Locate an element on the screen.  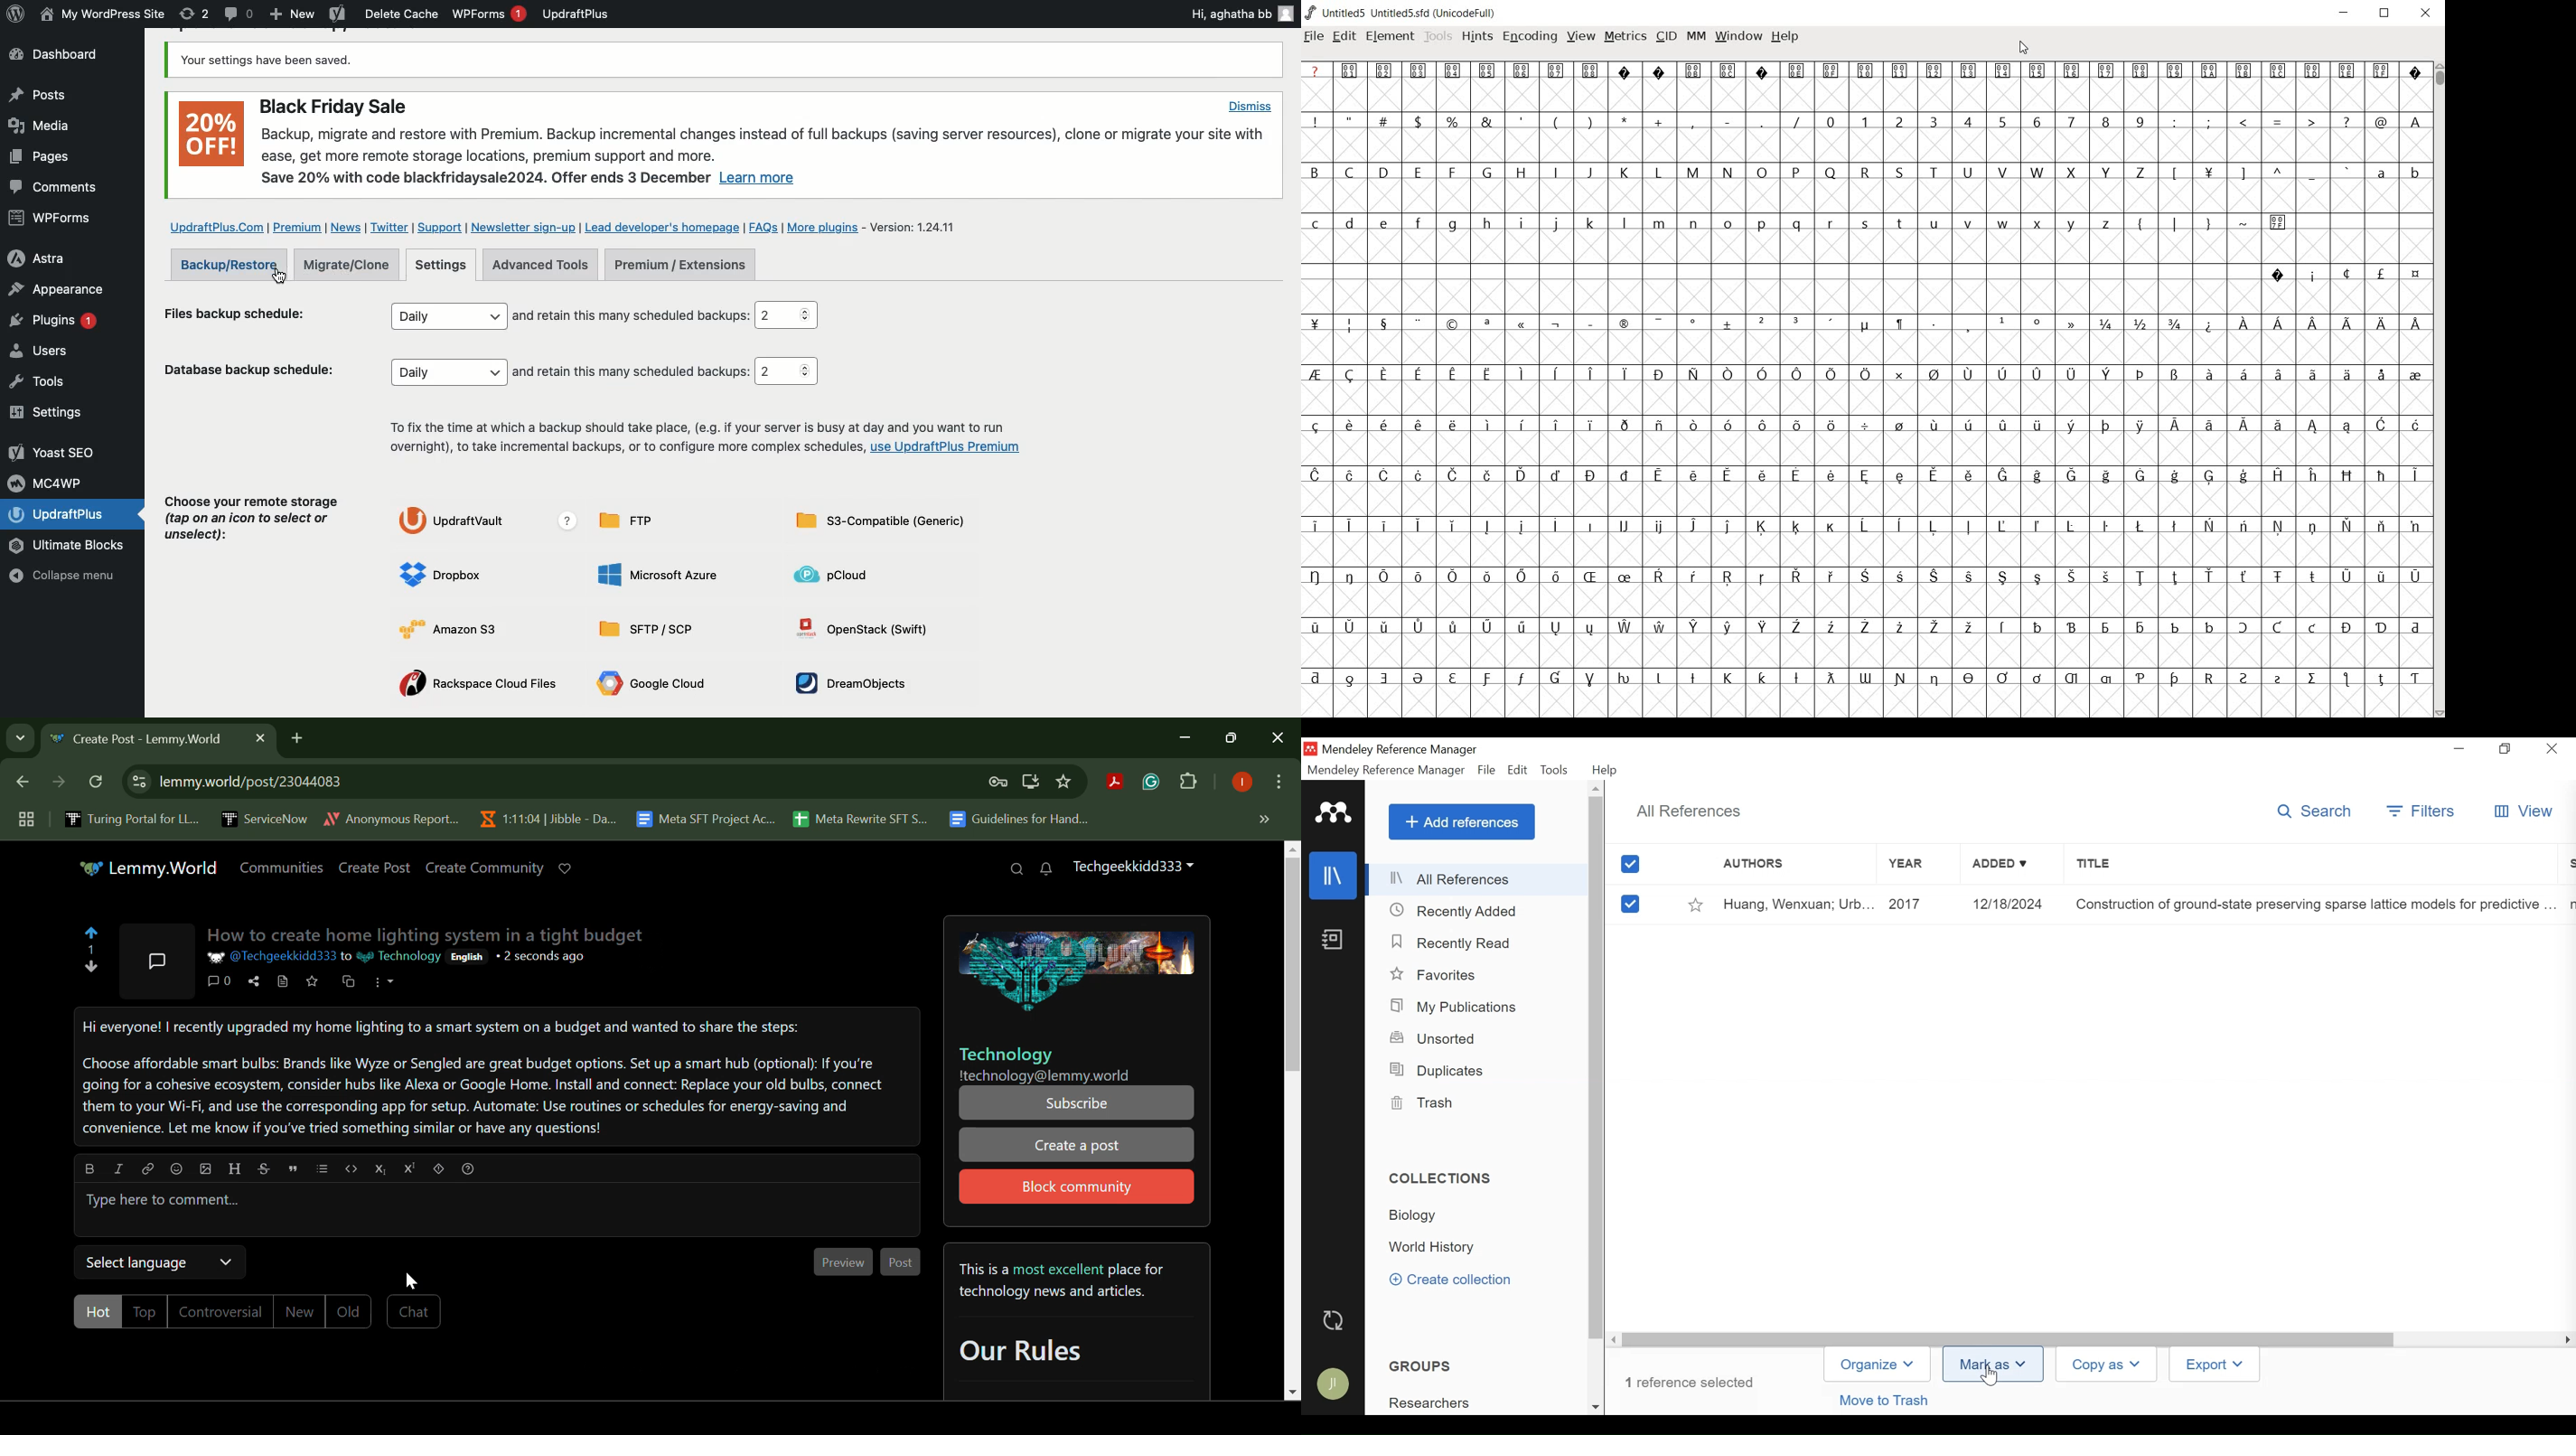
R is located at coordinates (1867, 172).